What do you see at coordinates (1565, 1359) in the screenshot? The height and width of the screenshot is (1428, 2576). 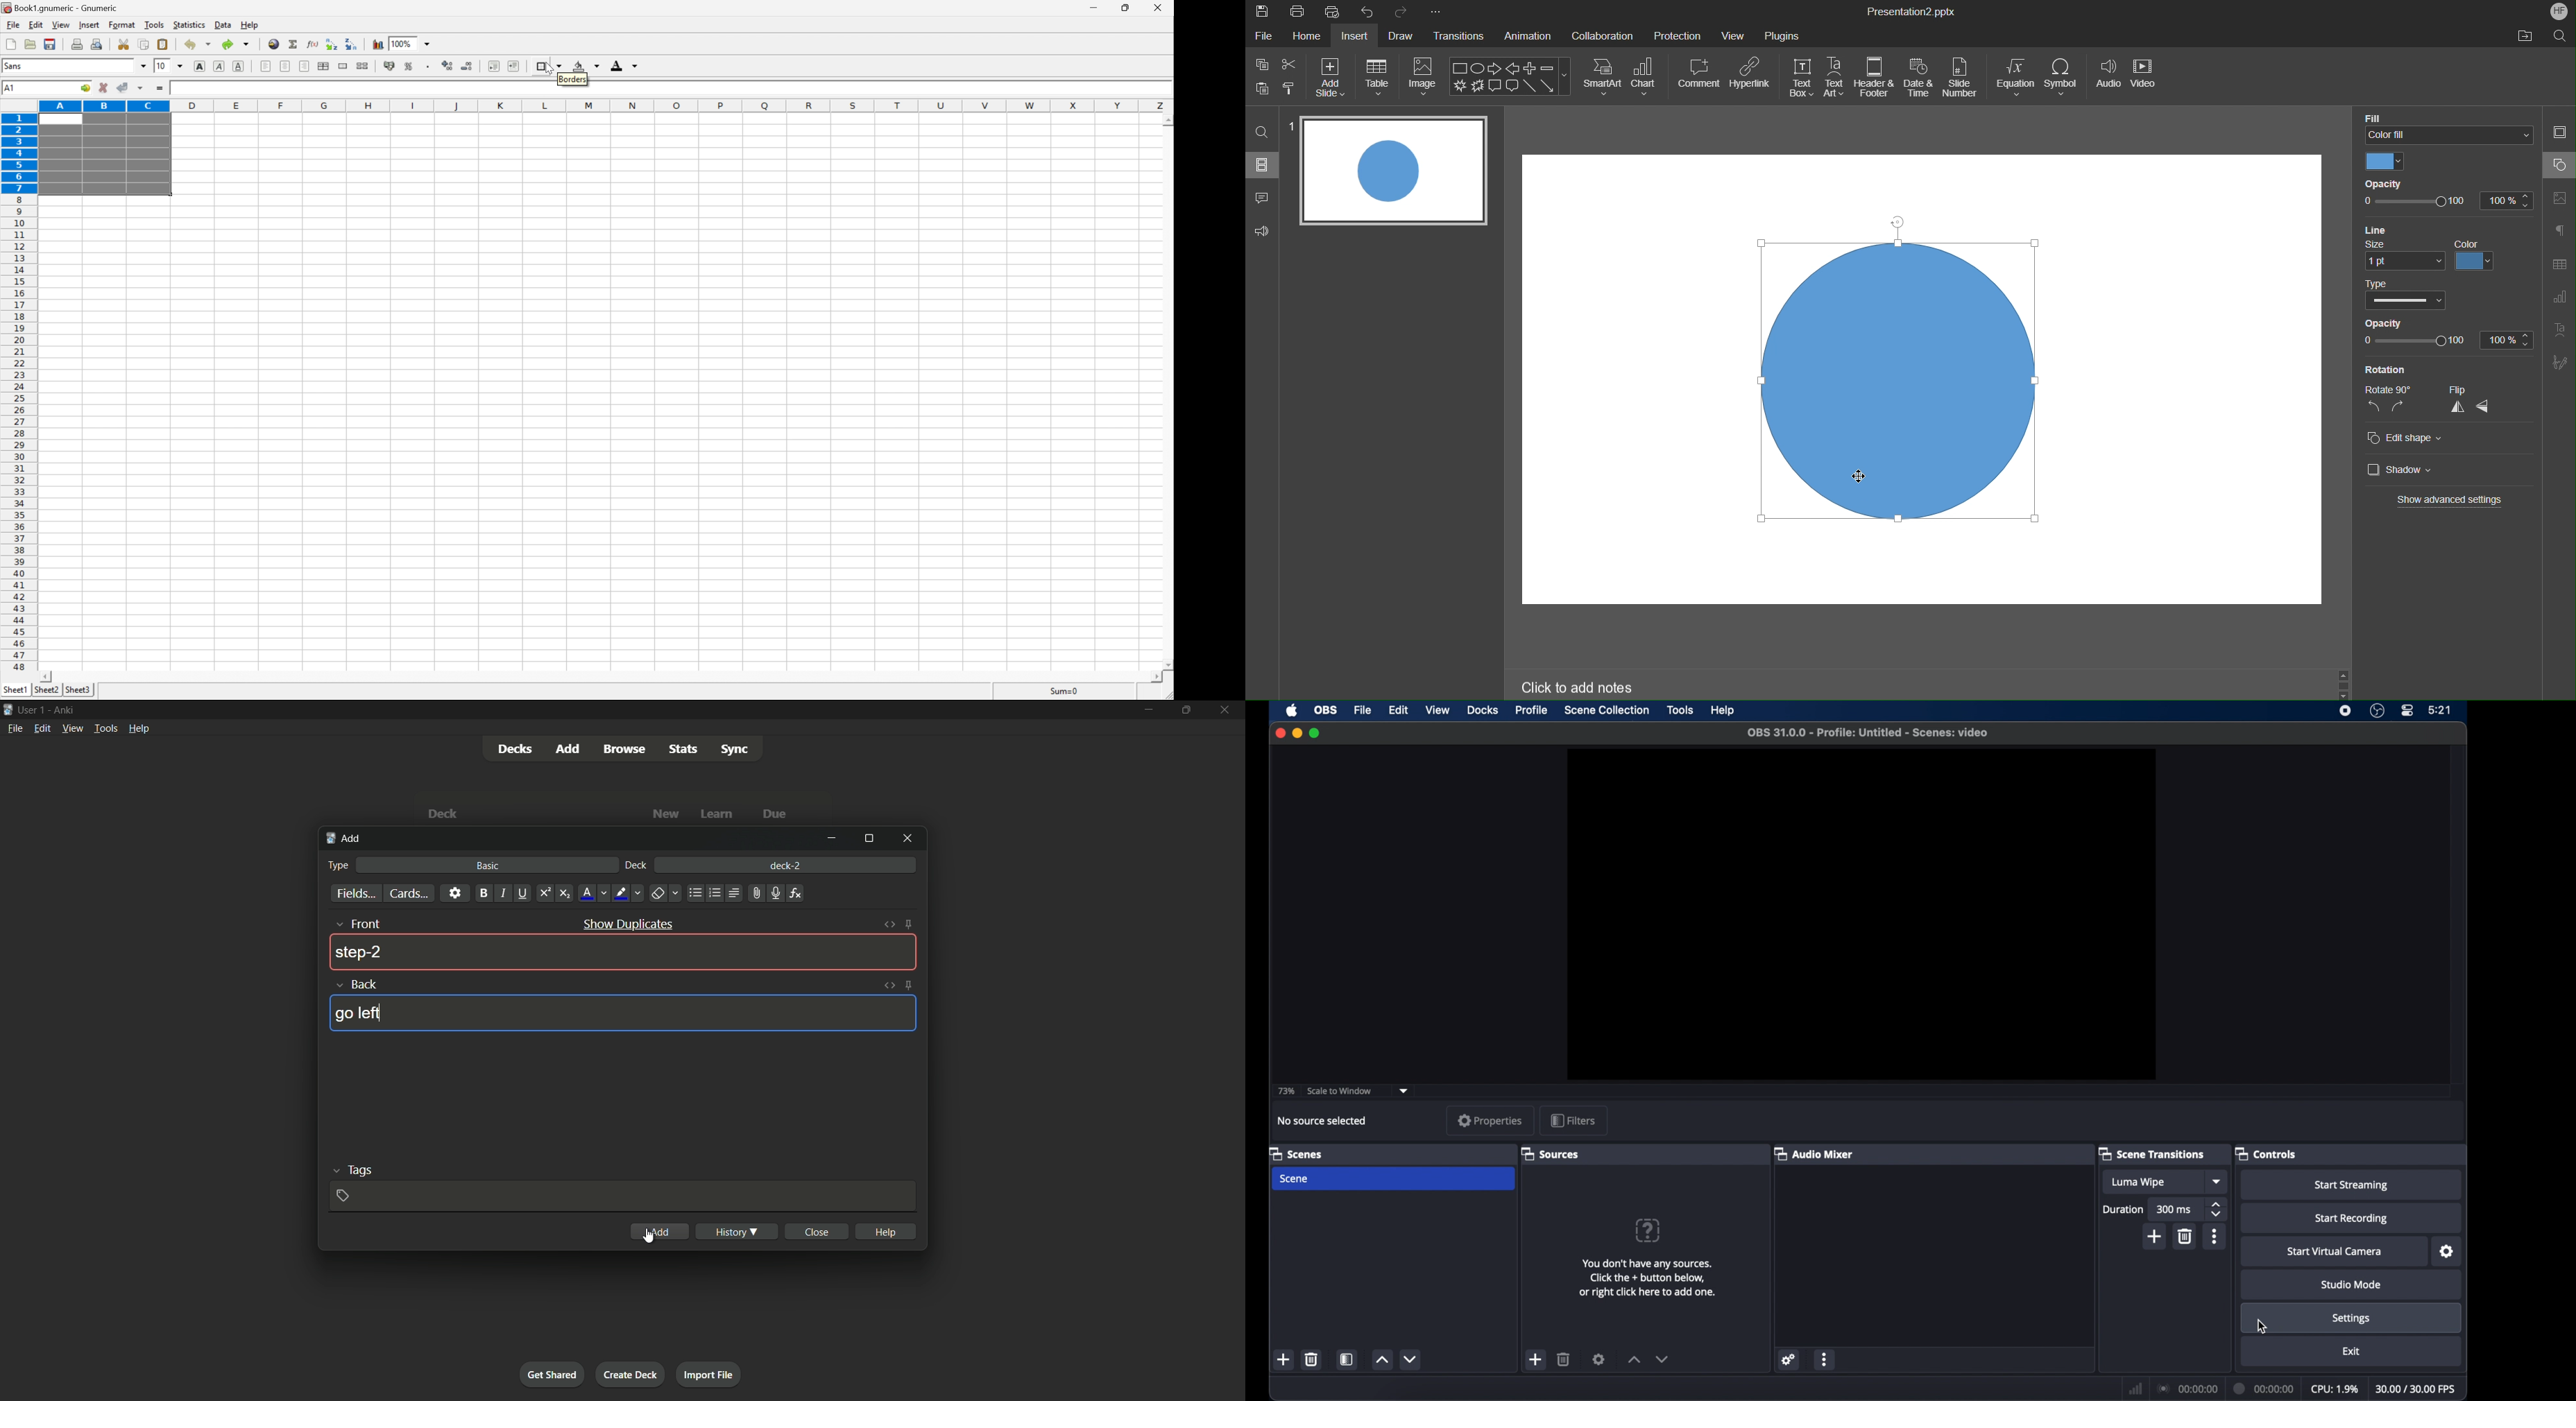 I see `delete` at bounding box center [1565, 1359].